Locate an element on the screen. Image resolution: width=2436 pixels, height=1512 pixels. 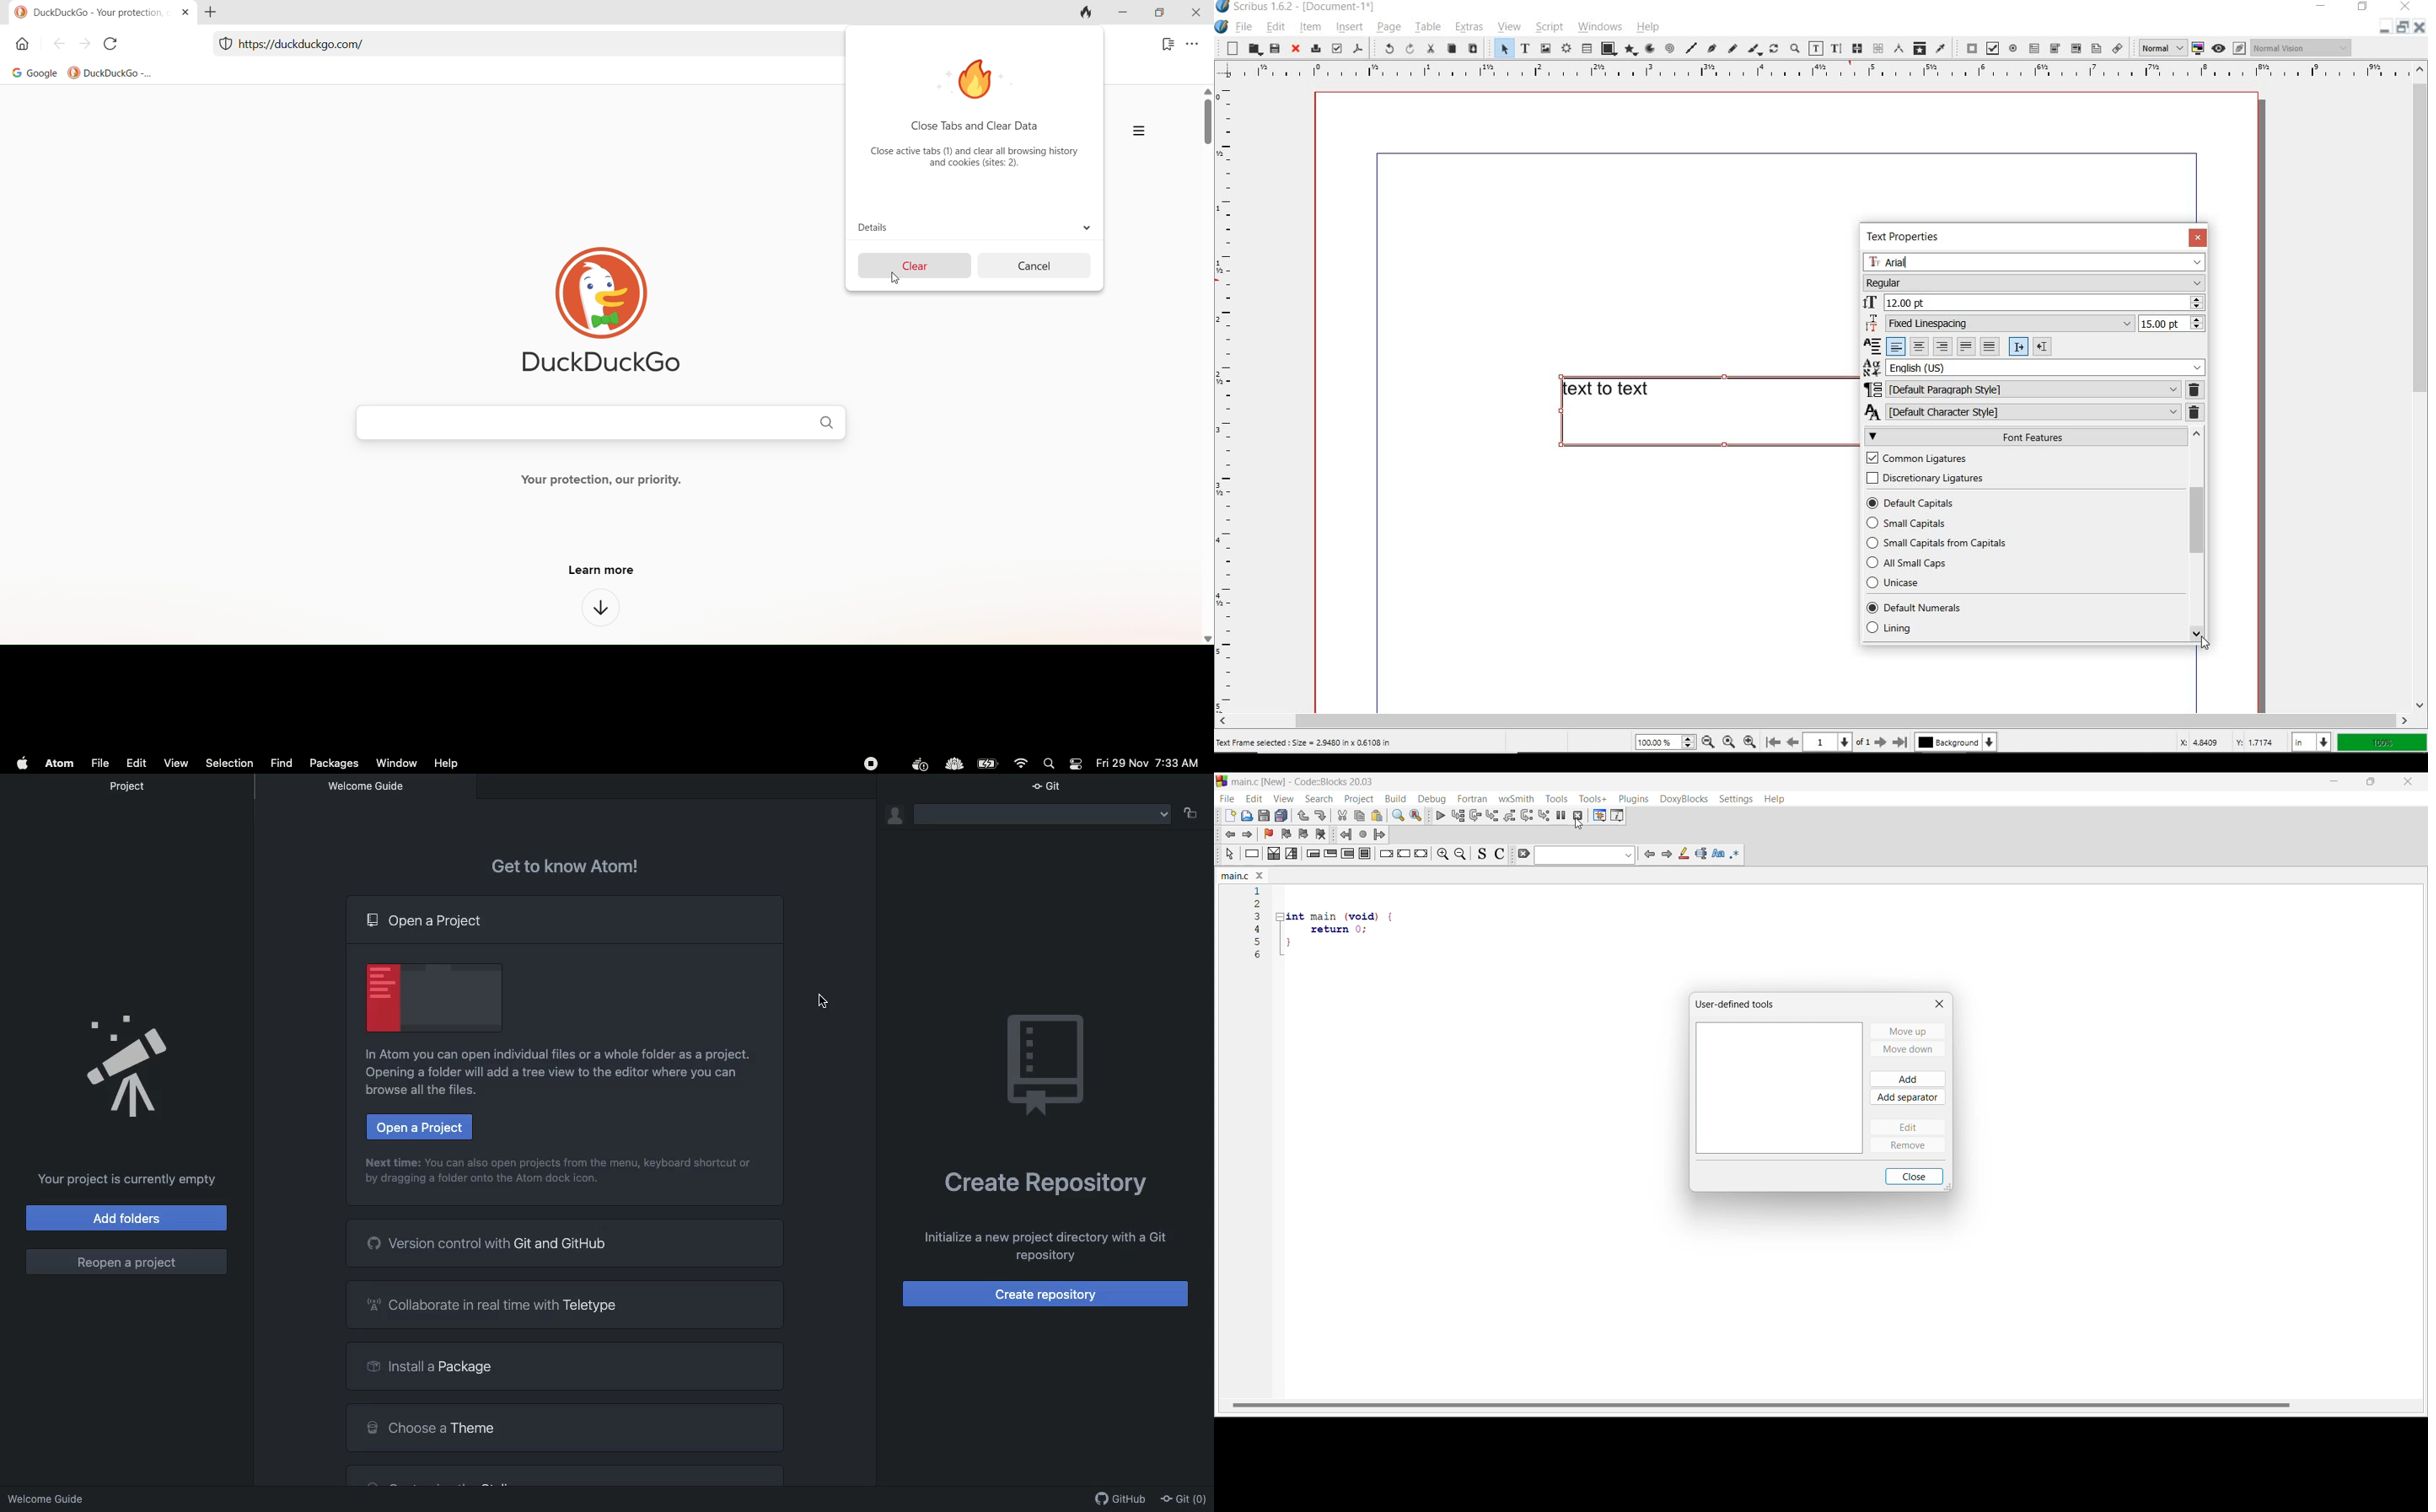
100% is located at coordinates (2382, 743).